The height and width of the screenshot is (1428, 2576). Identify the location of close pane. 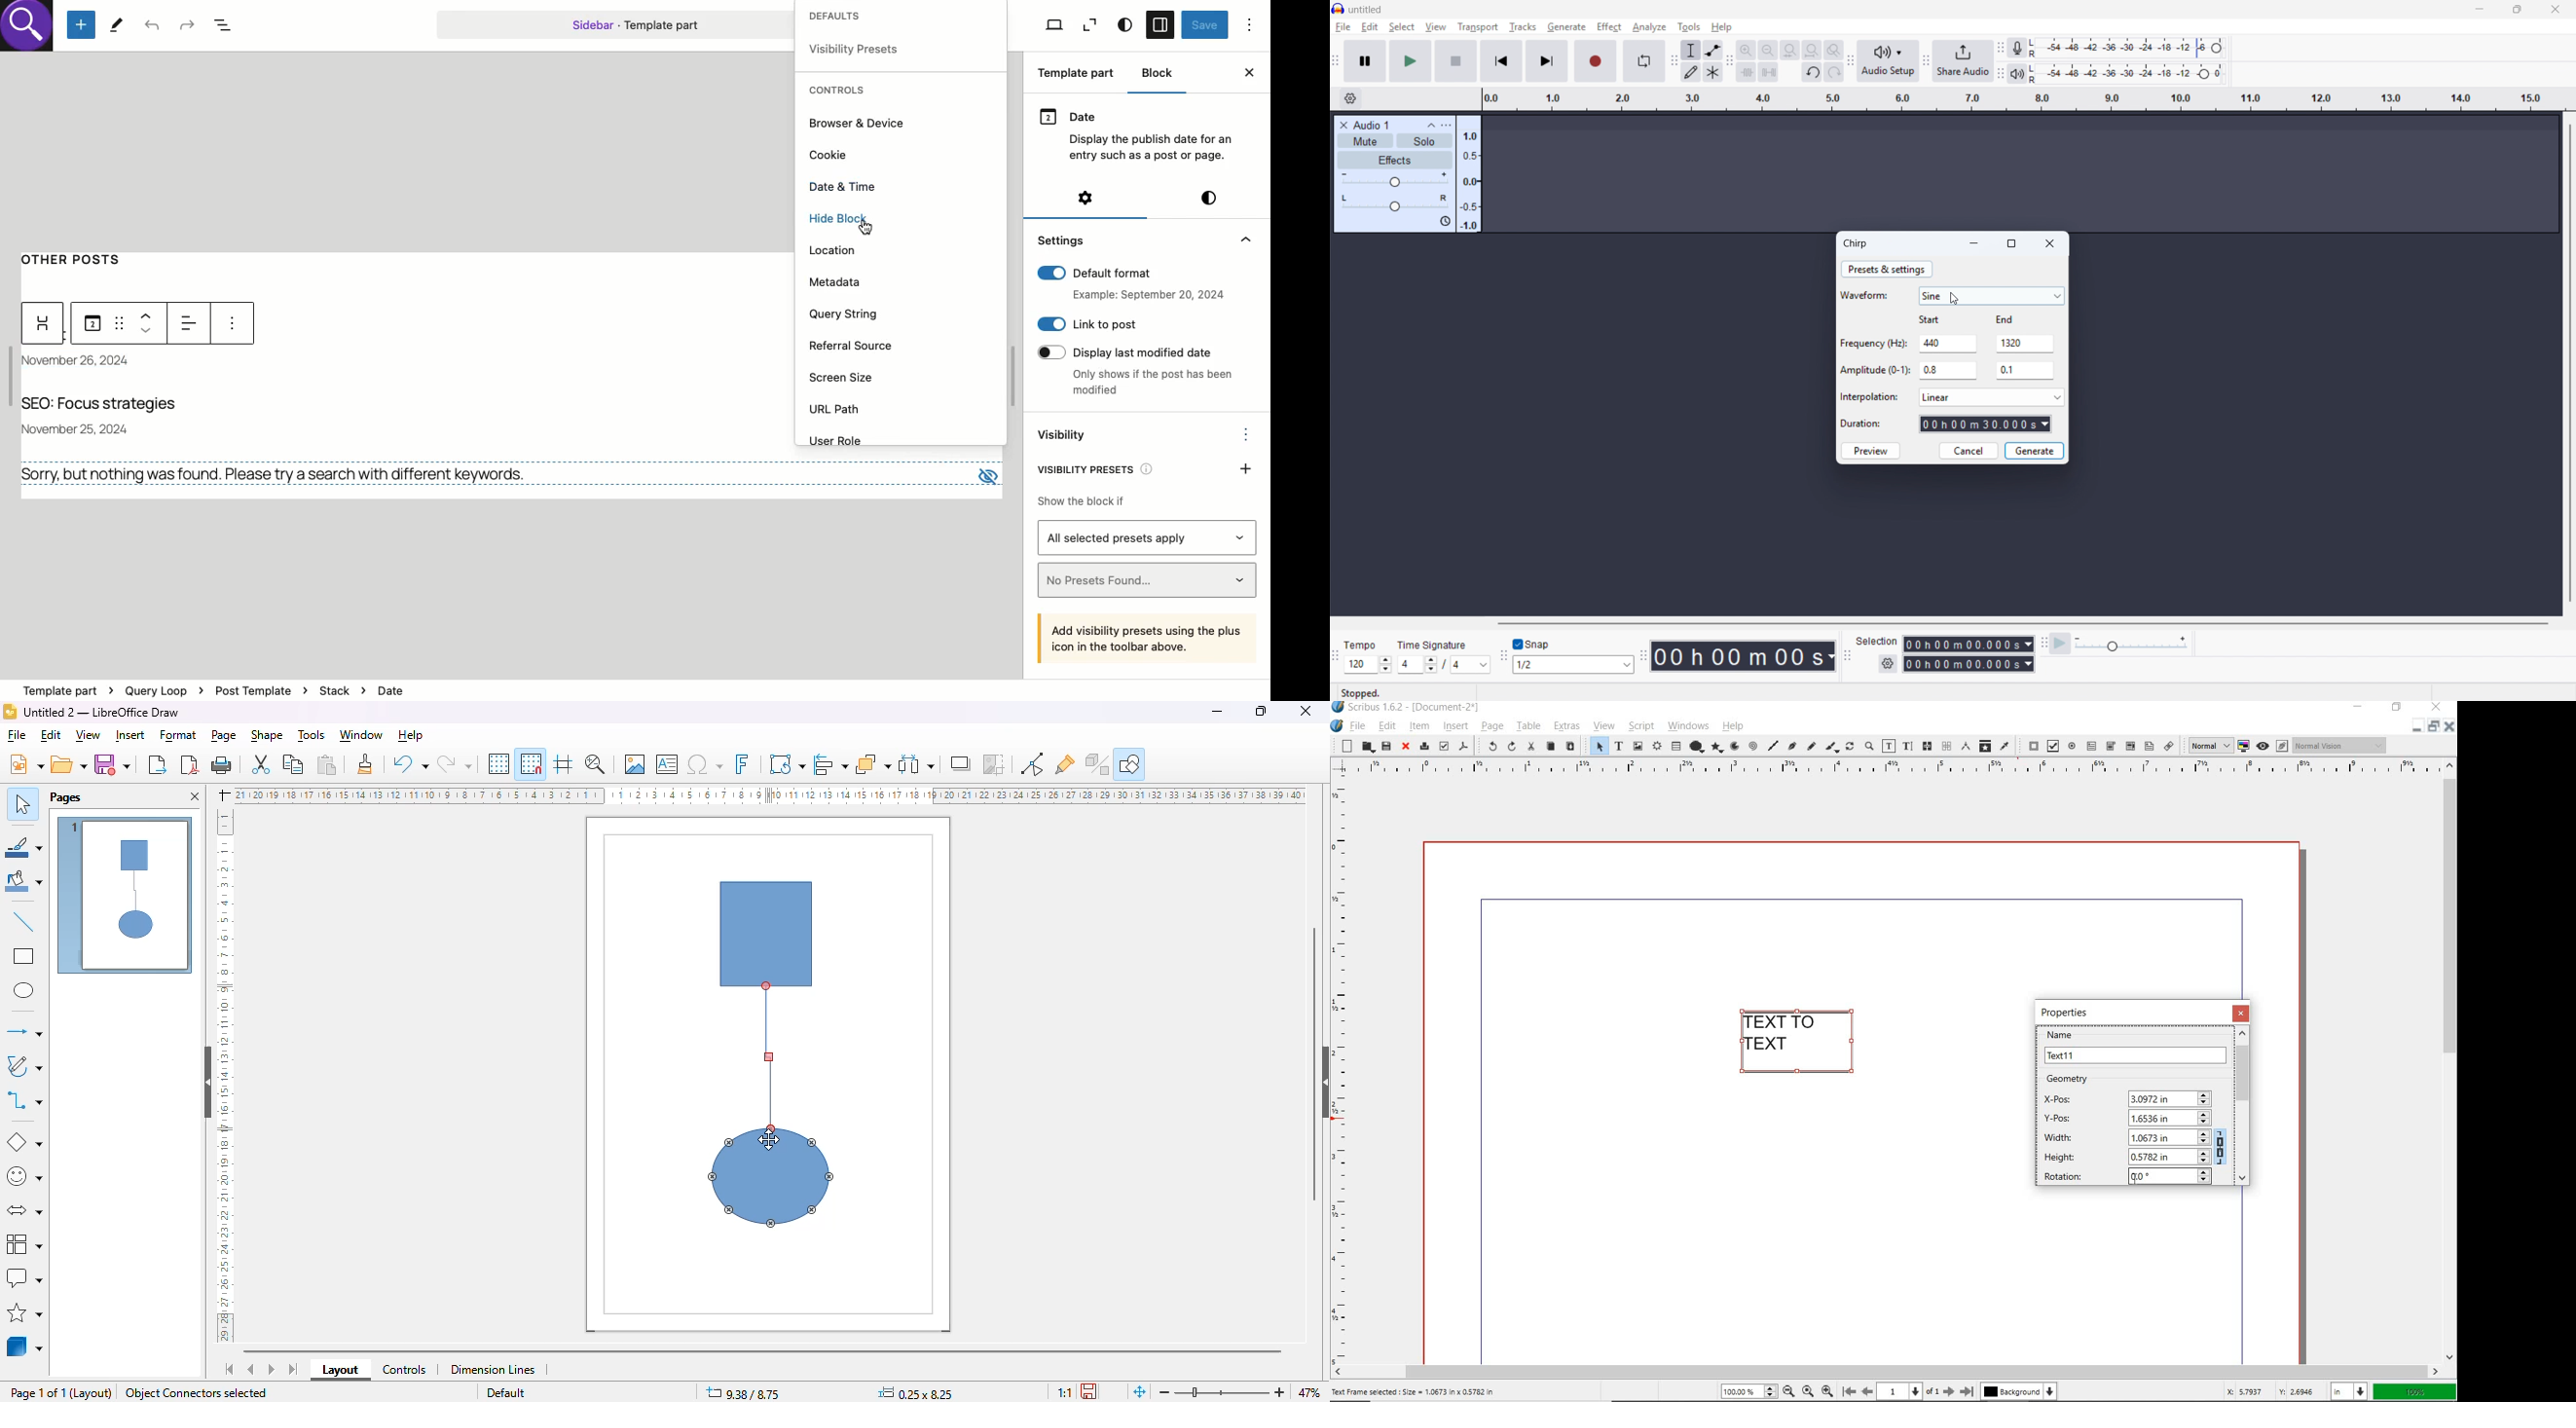
(194, 797).